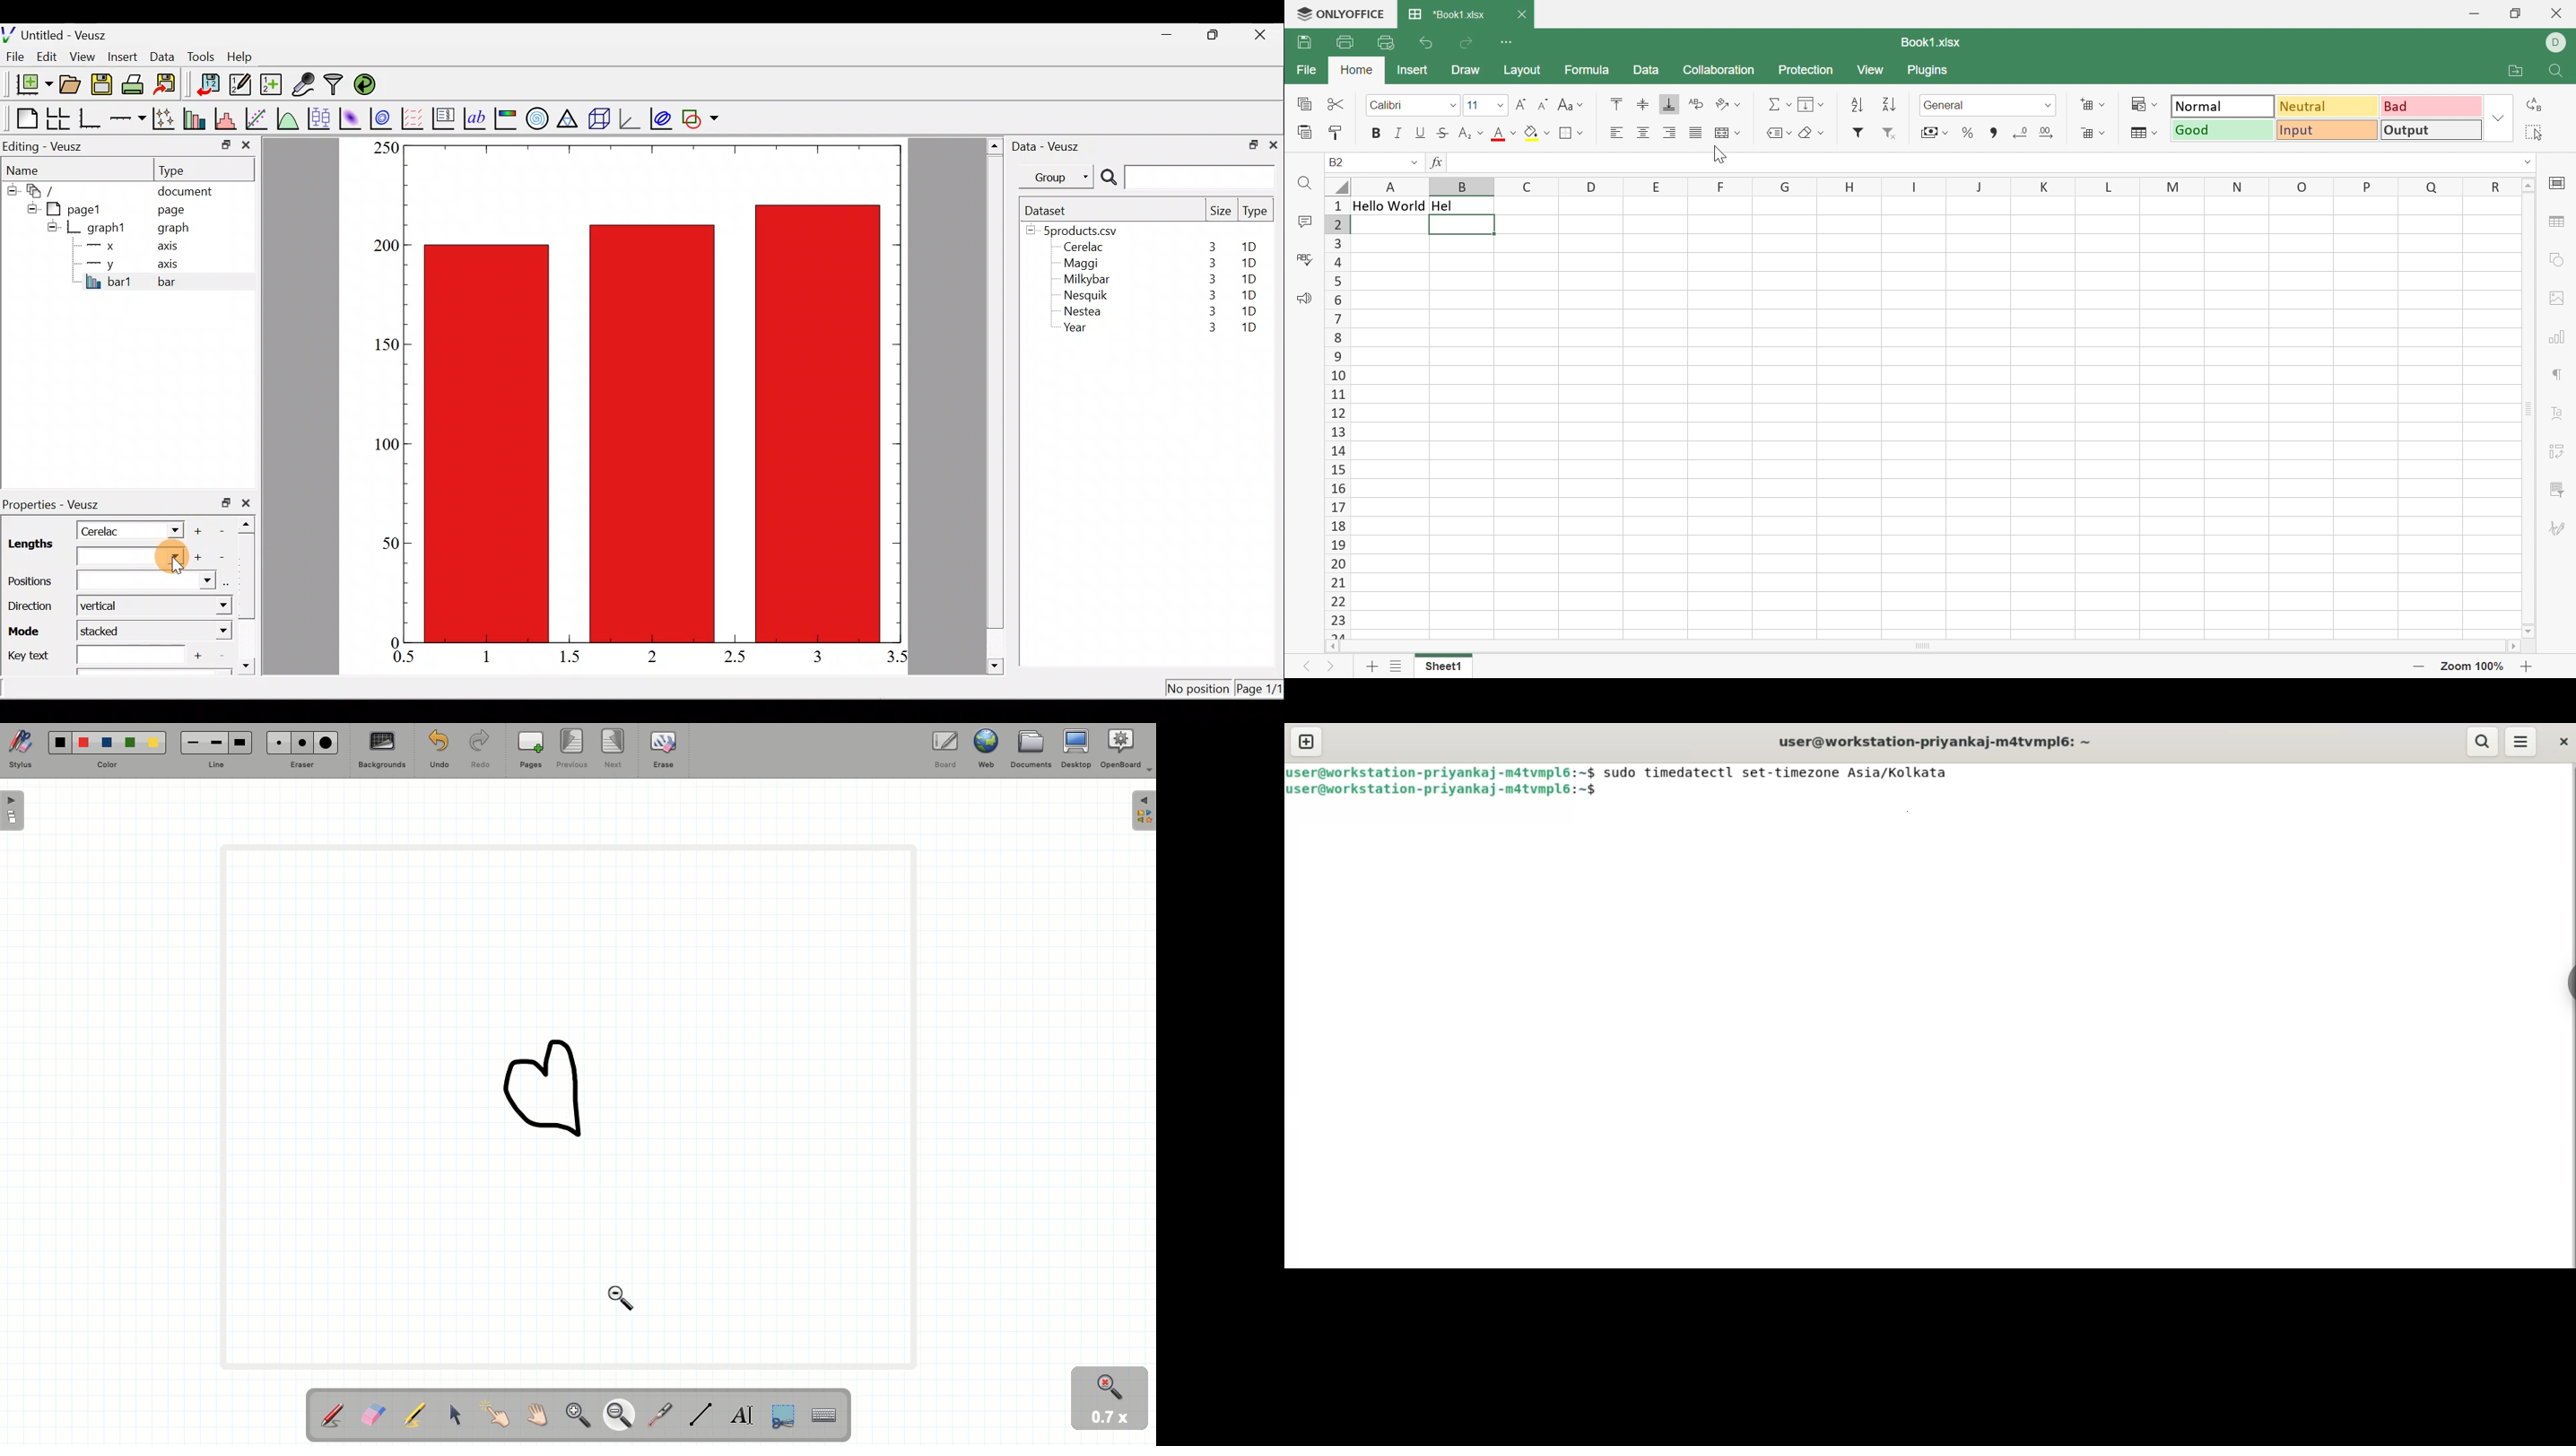 This screenshot has width=2576, height=1456. Describe the element at coordinates (1779, 133) in the screenshot. I see `Named ranges` at that location.